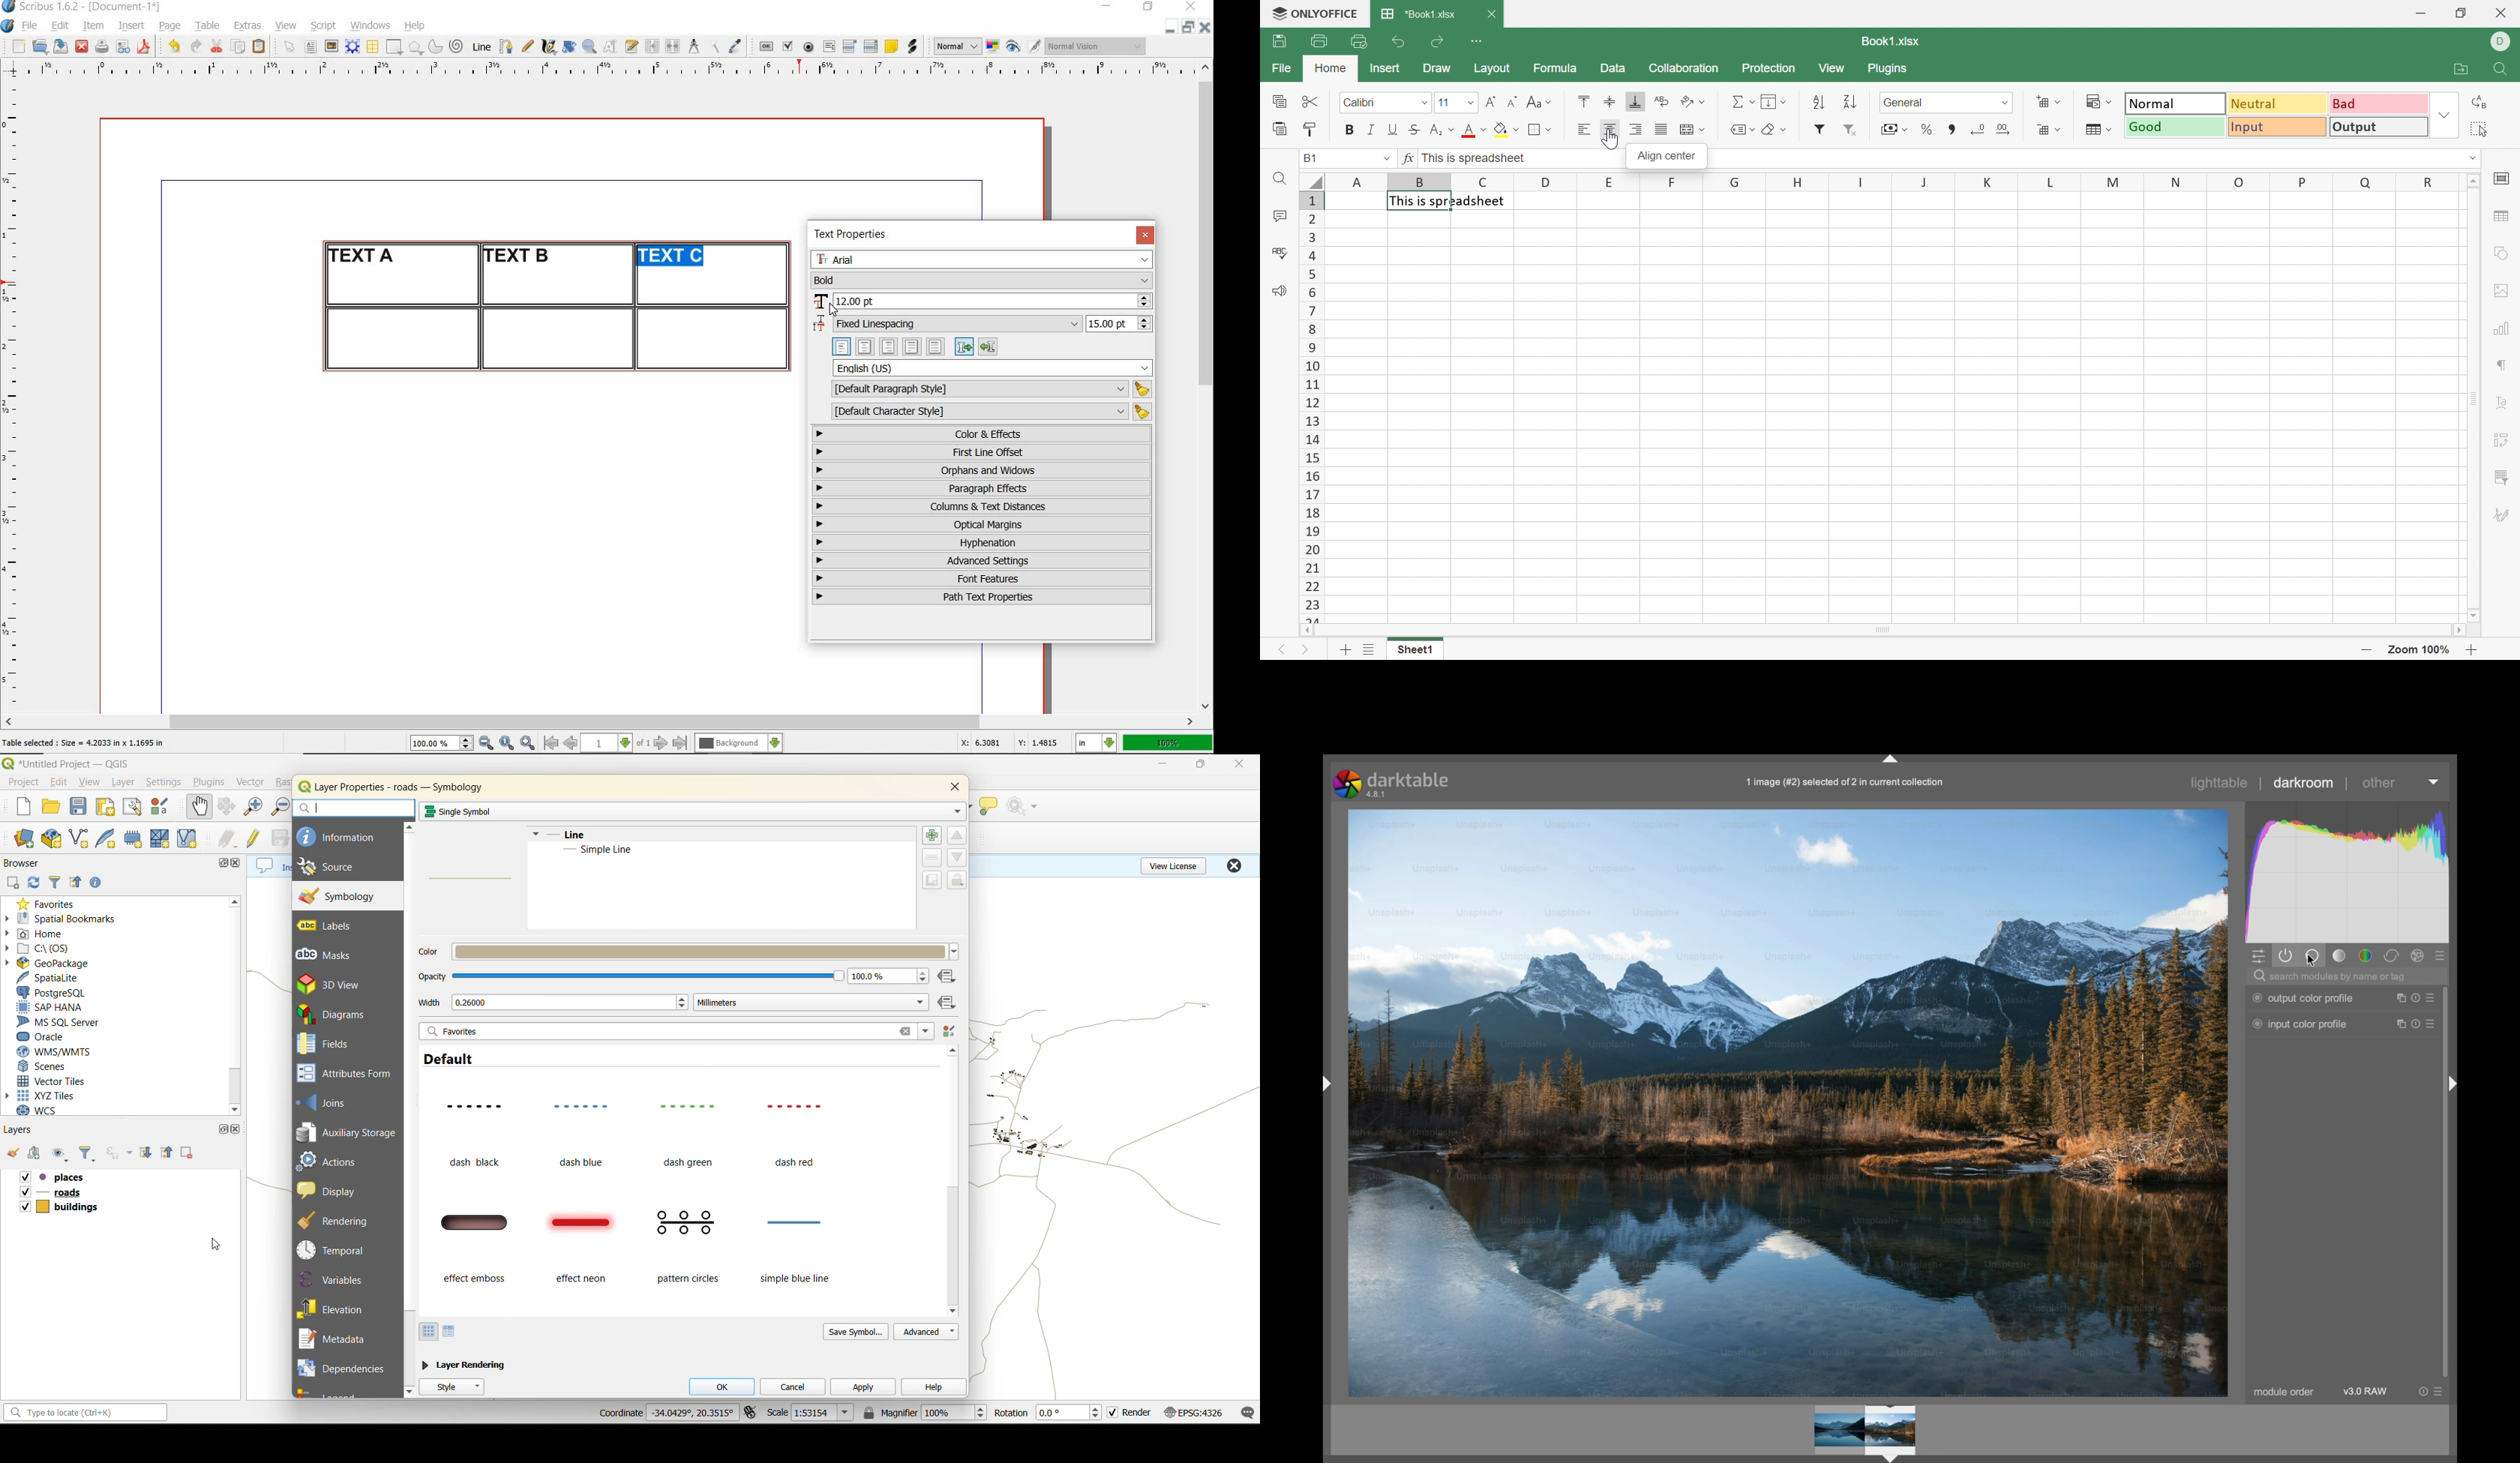 This screenshot has width=2520, height=1484. What do you see at coordinates (2434, 1024) in the screenshot?
I see `presets` at bounding box center [2434, 1024].